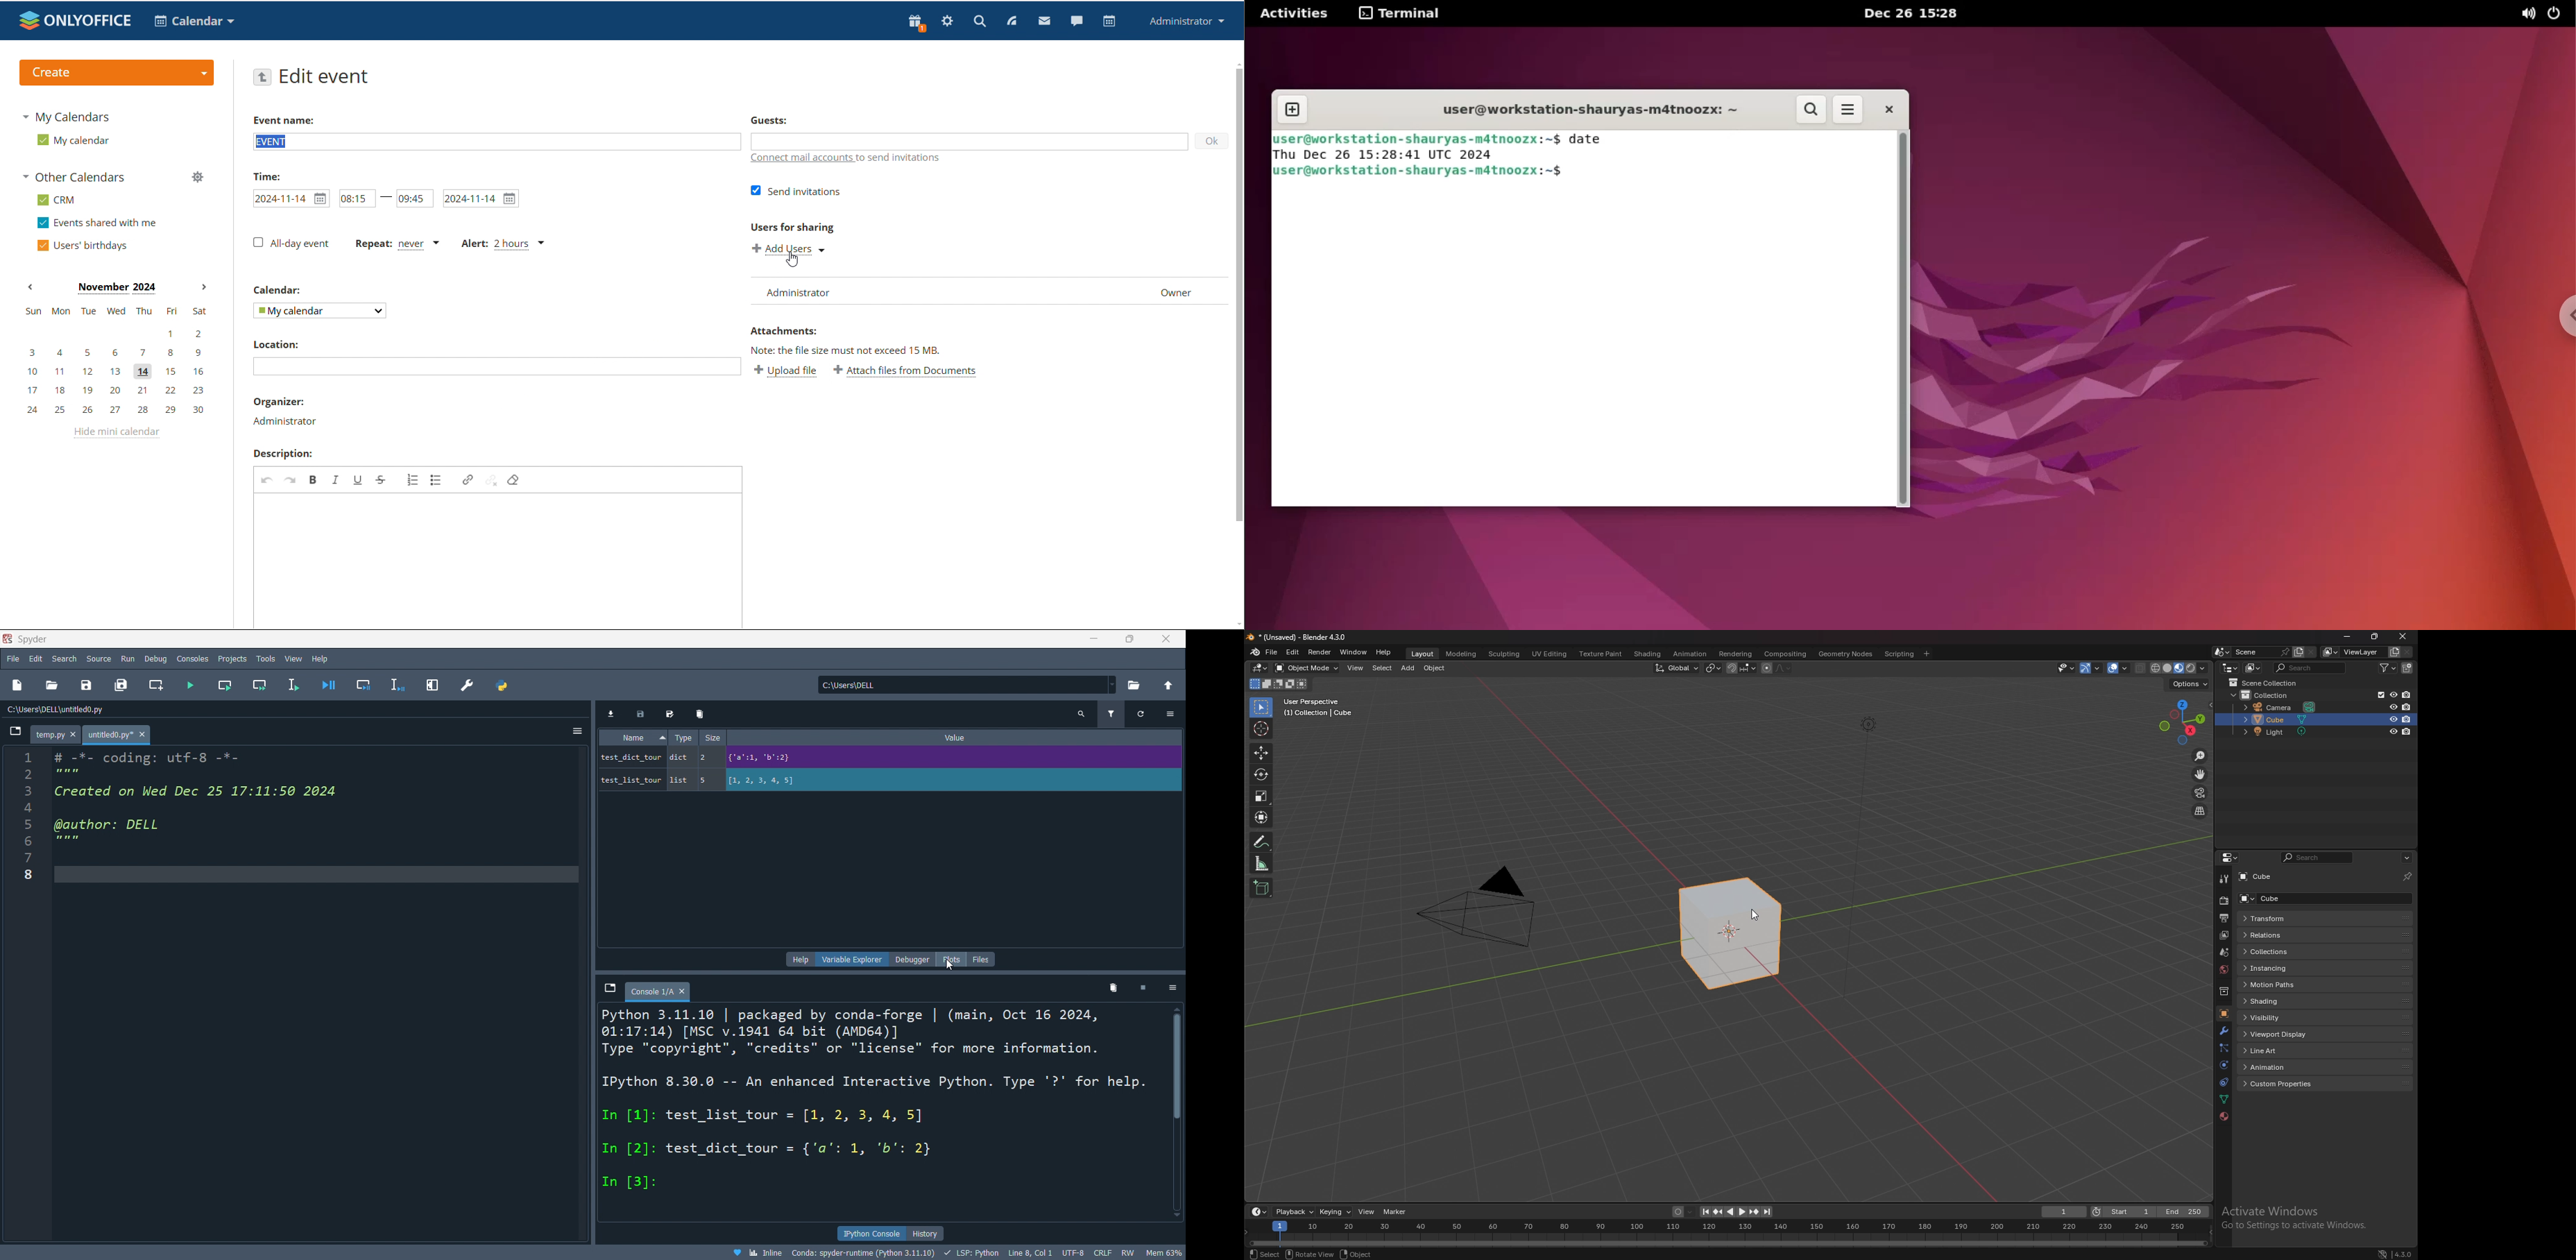 This screenshot has height=1260, width=2576. Describe the element at coordinates (57, 734) in the screenshot. I see `tab` at that location.